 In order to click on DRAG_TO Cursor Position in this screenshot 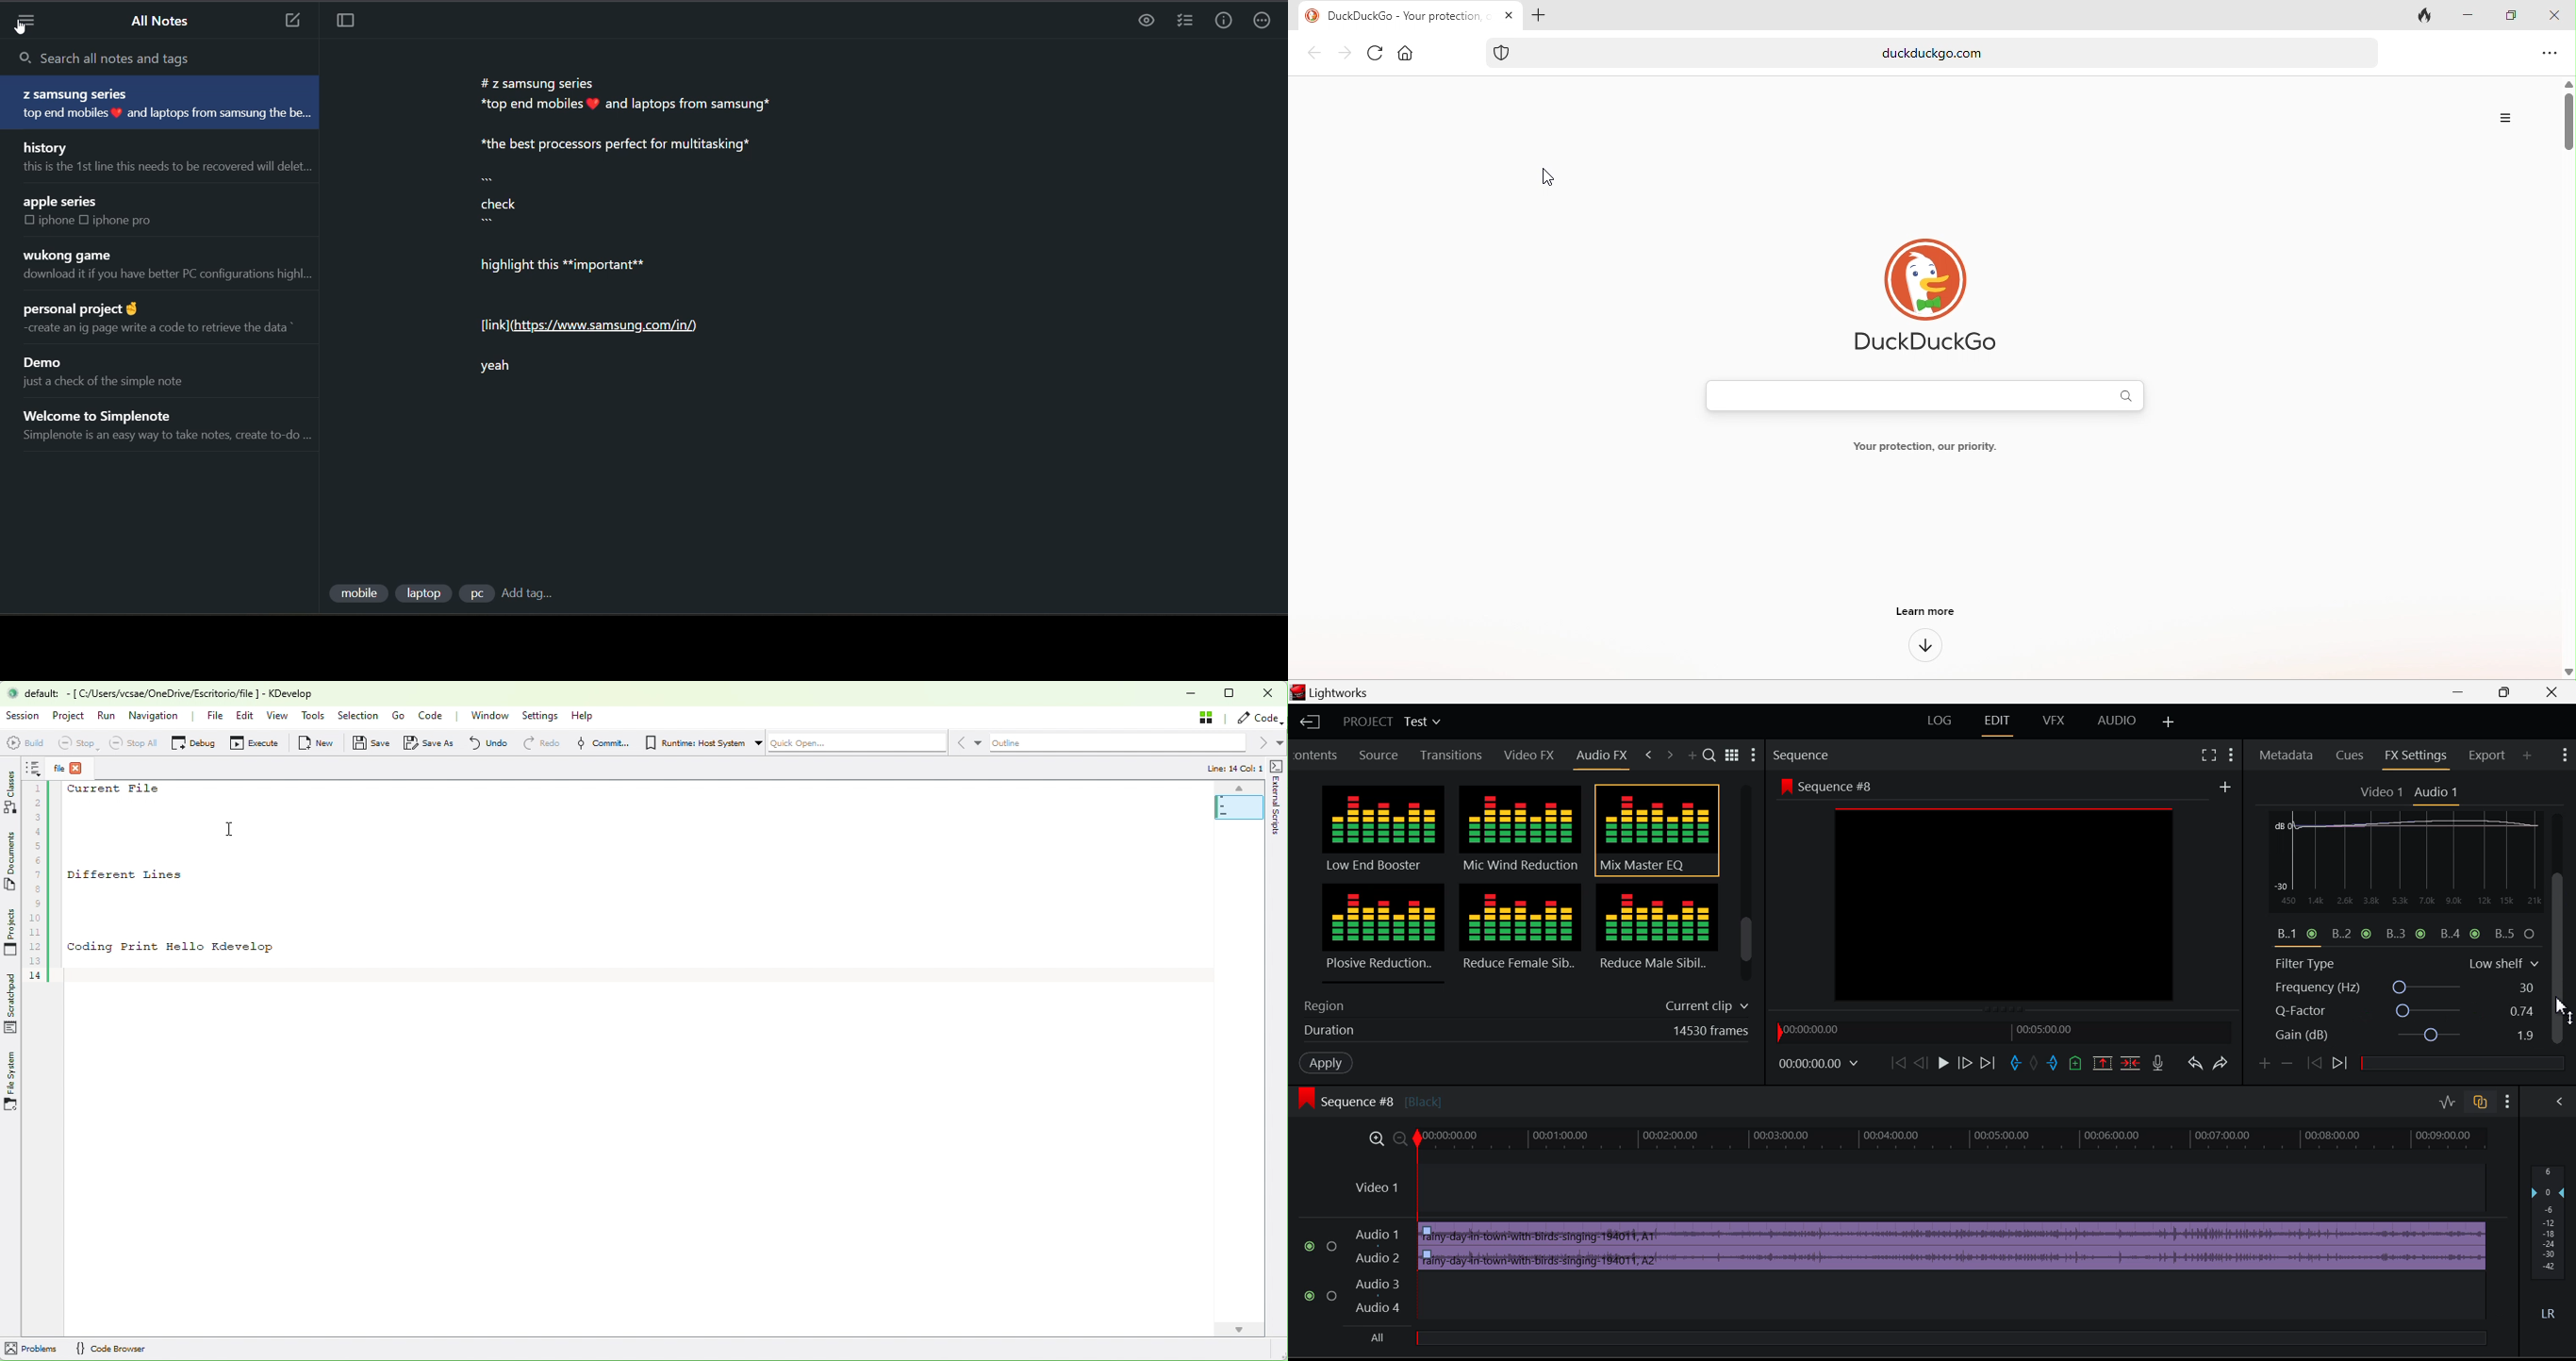, I will do `click(2563, 1013)`.